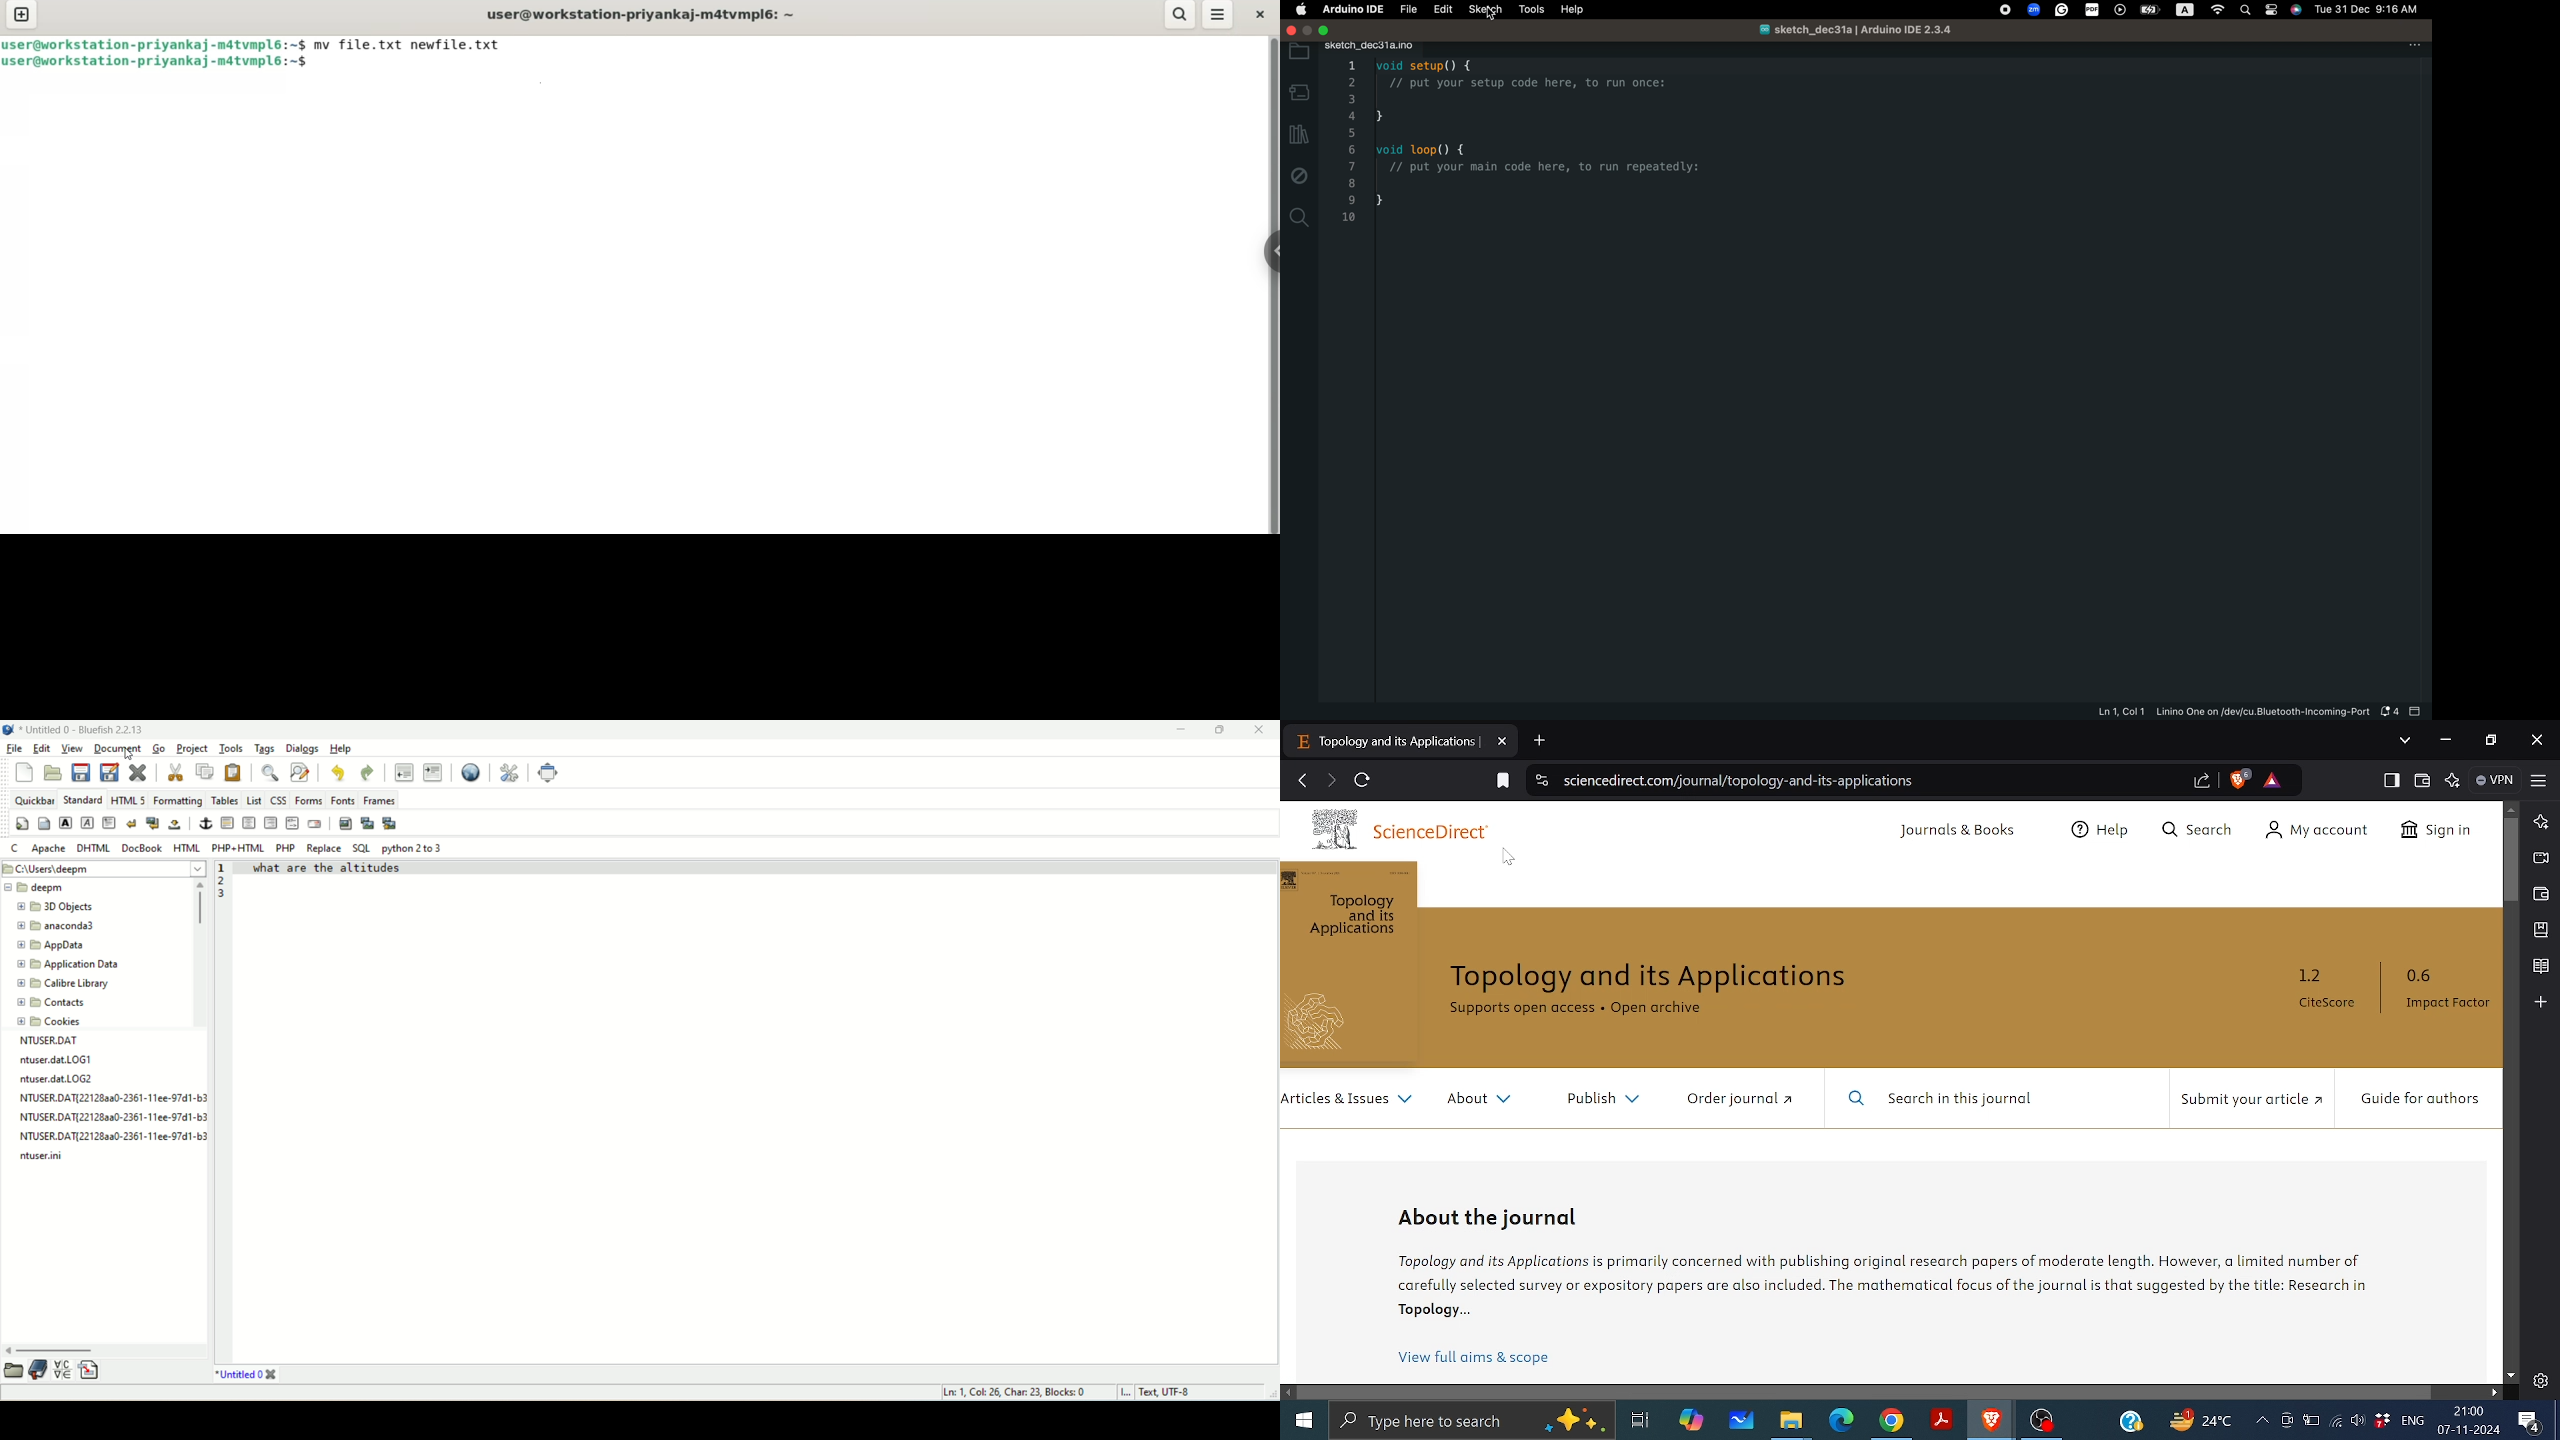 The width and height of the screenshot is (2576, 1456). Describe the element at coordinates (2494, 780) in the screenshot. I see `VPN` at that location.